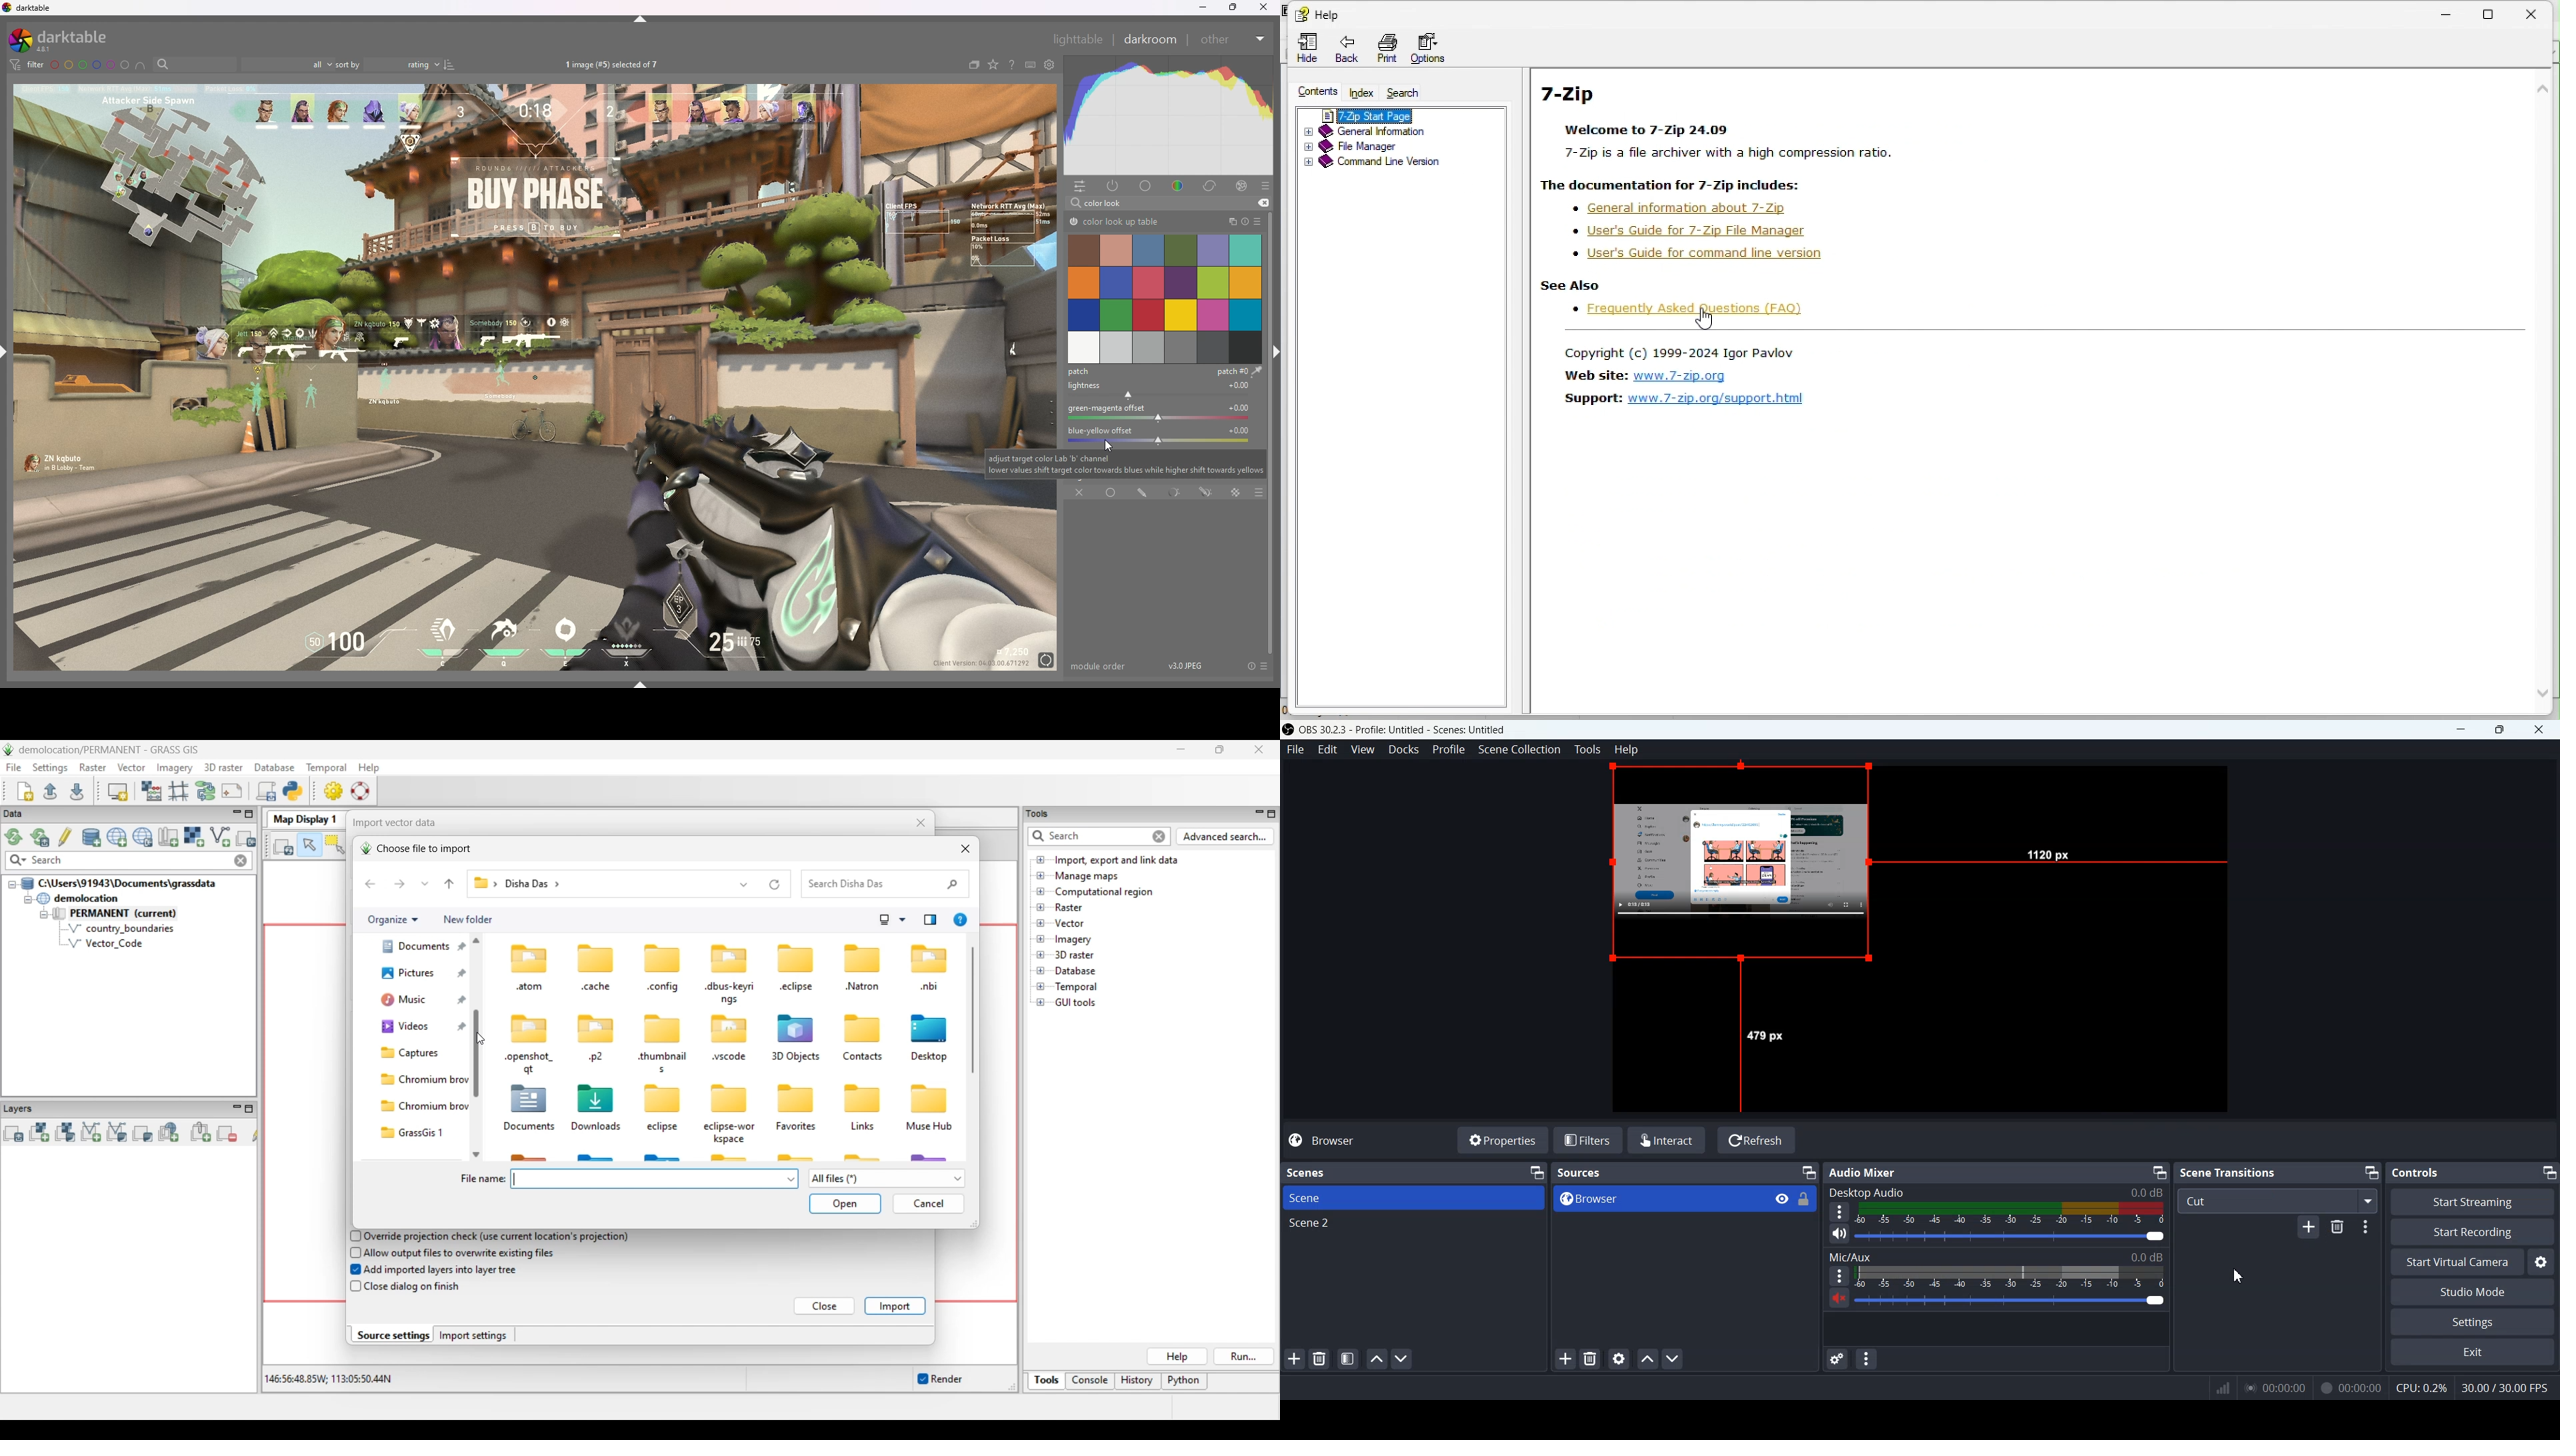 The image size is (2576, 1456). Describe the element at coordinates (1809, 1171) in the screenshot. I see `Minimize` at that location.